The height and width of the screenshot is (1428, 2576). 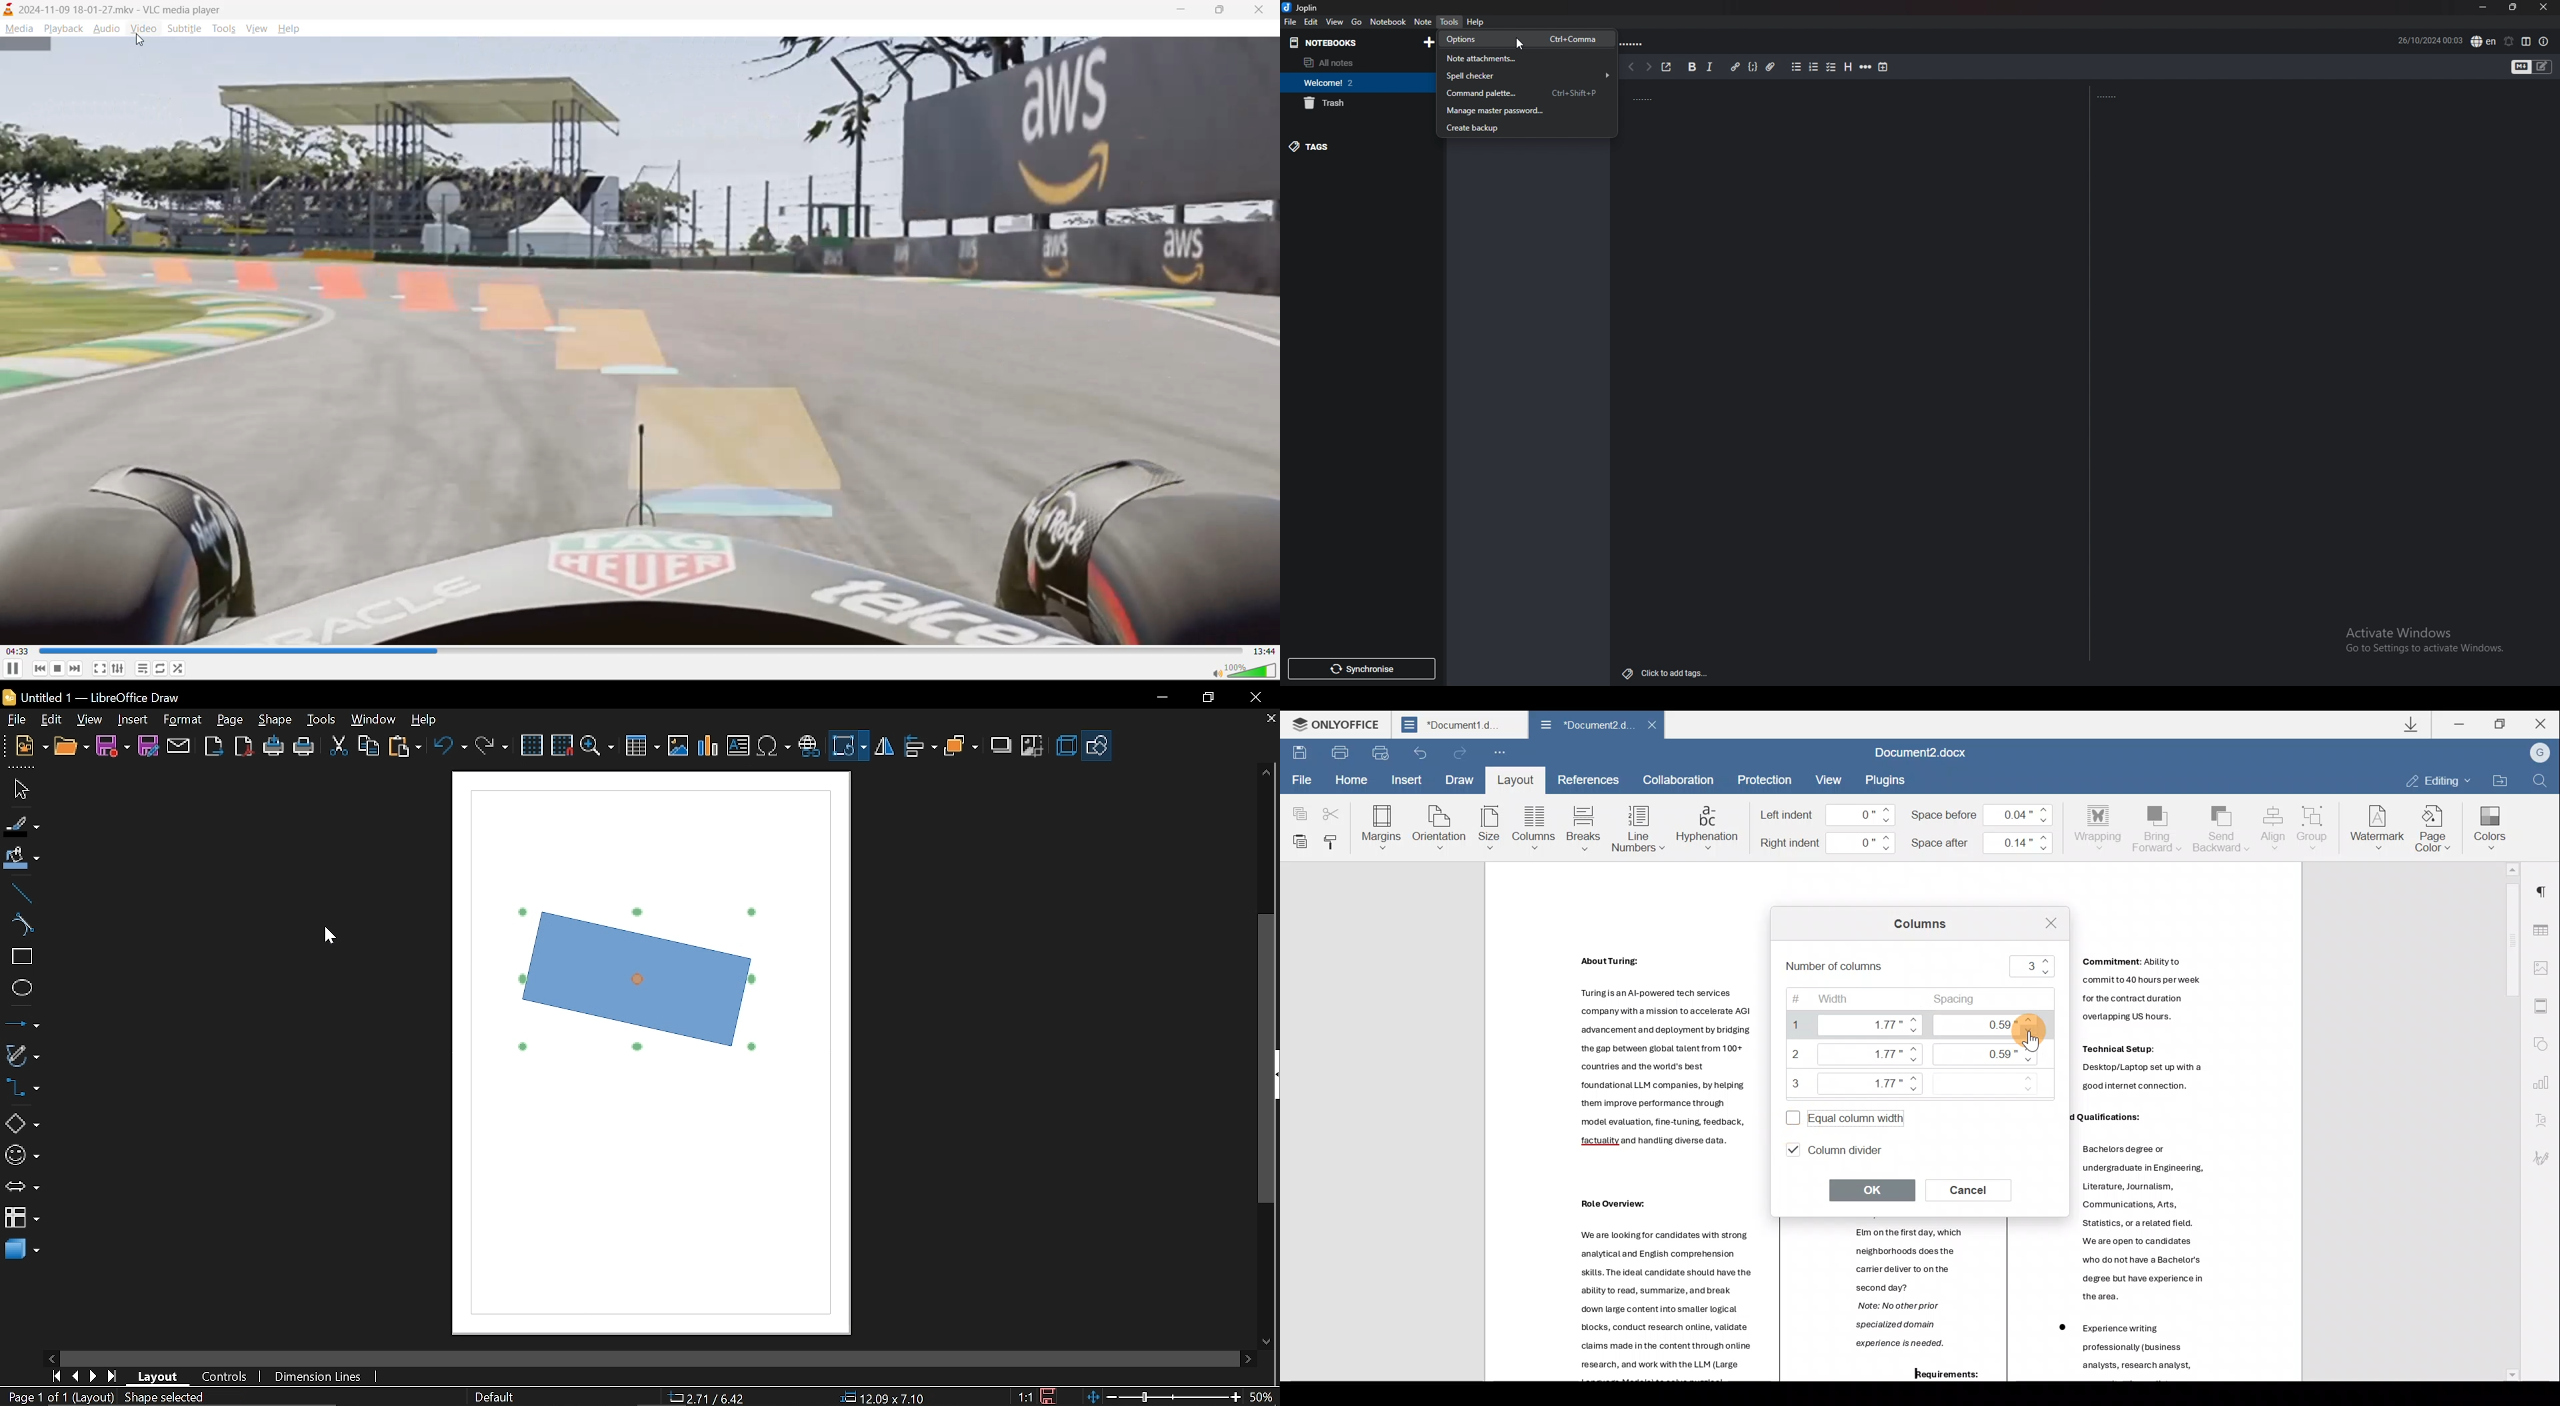 What do you see at coordinates (1523, 93) in the screenshot?
I see `command palette` at bounding box center [1523, 93].